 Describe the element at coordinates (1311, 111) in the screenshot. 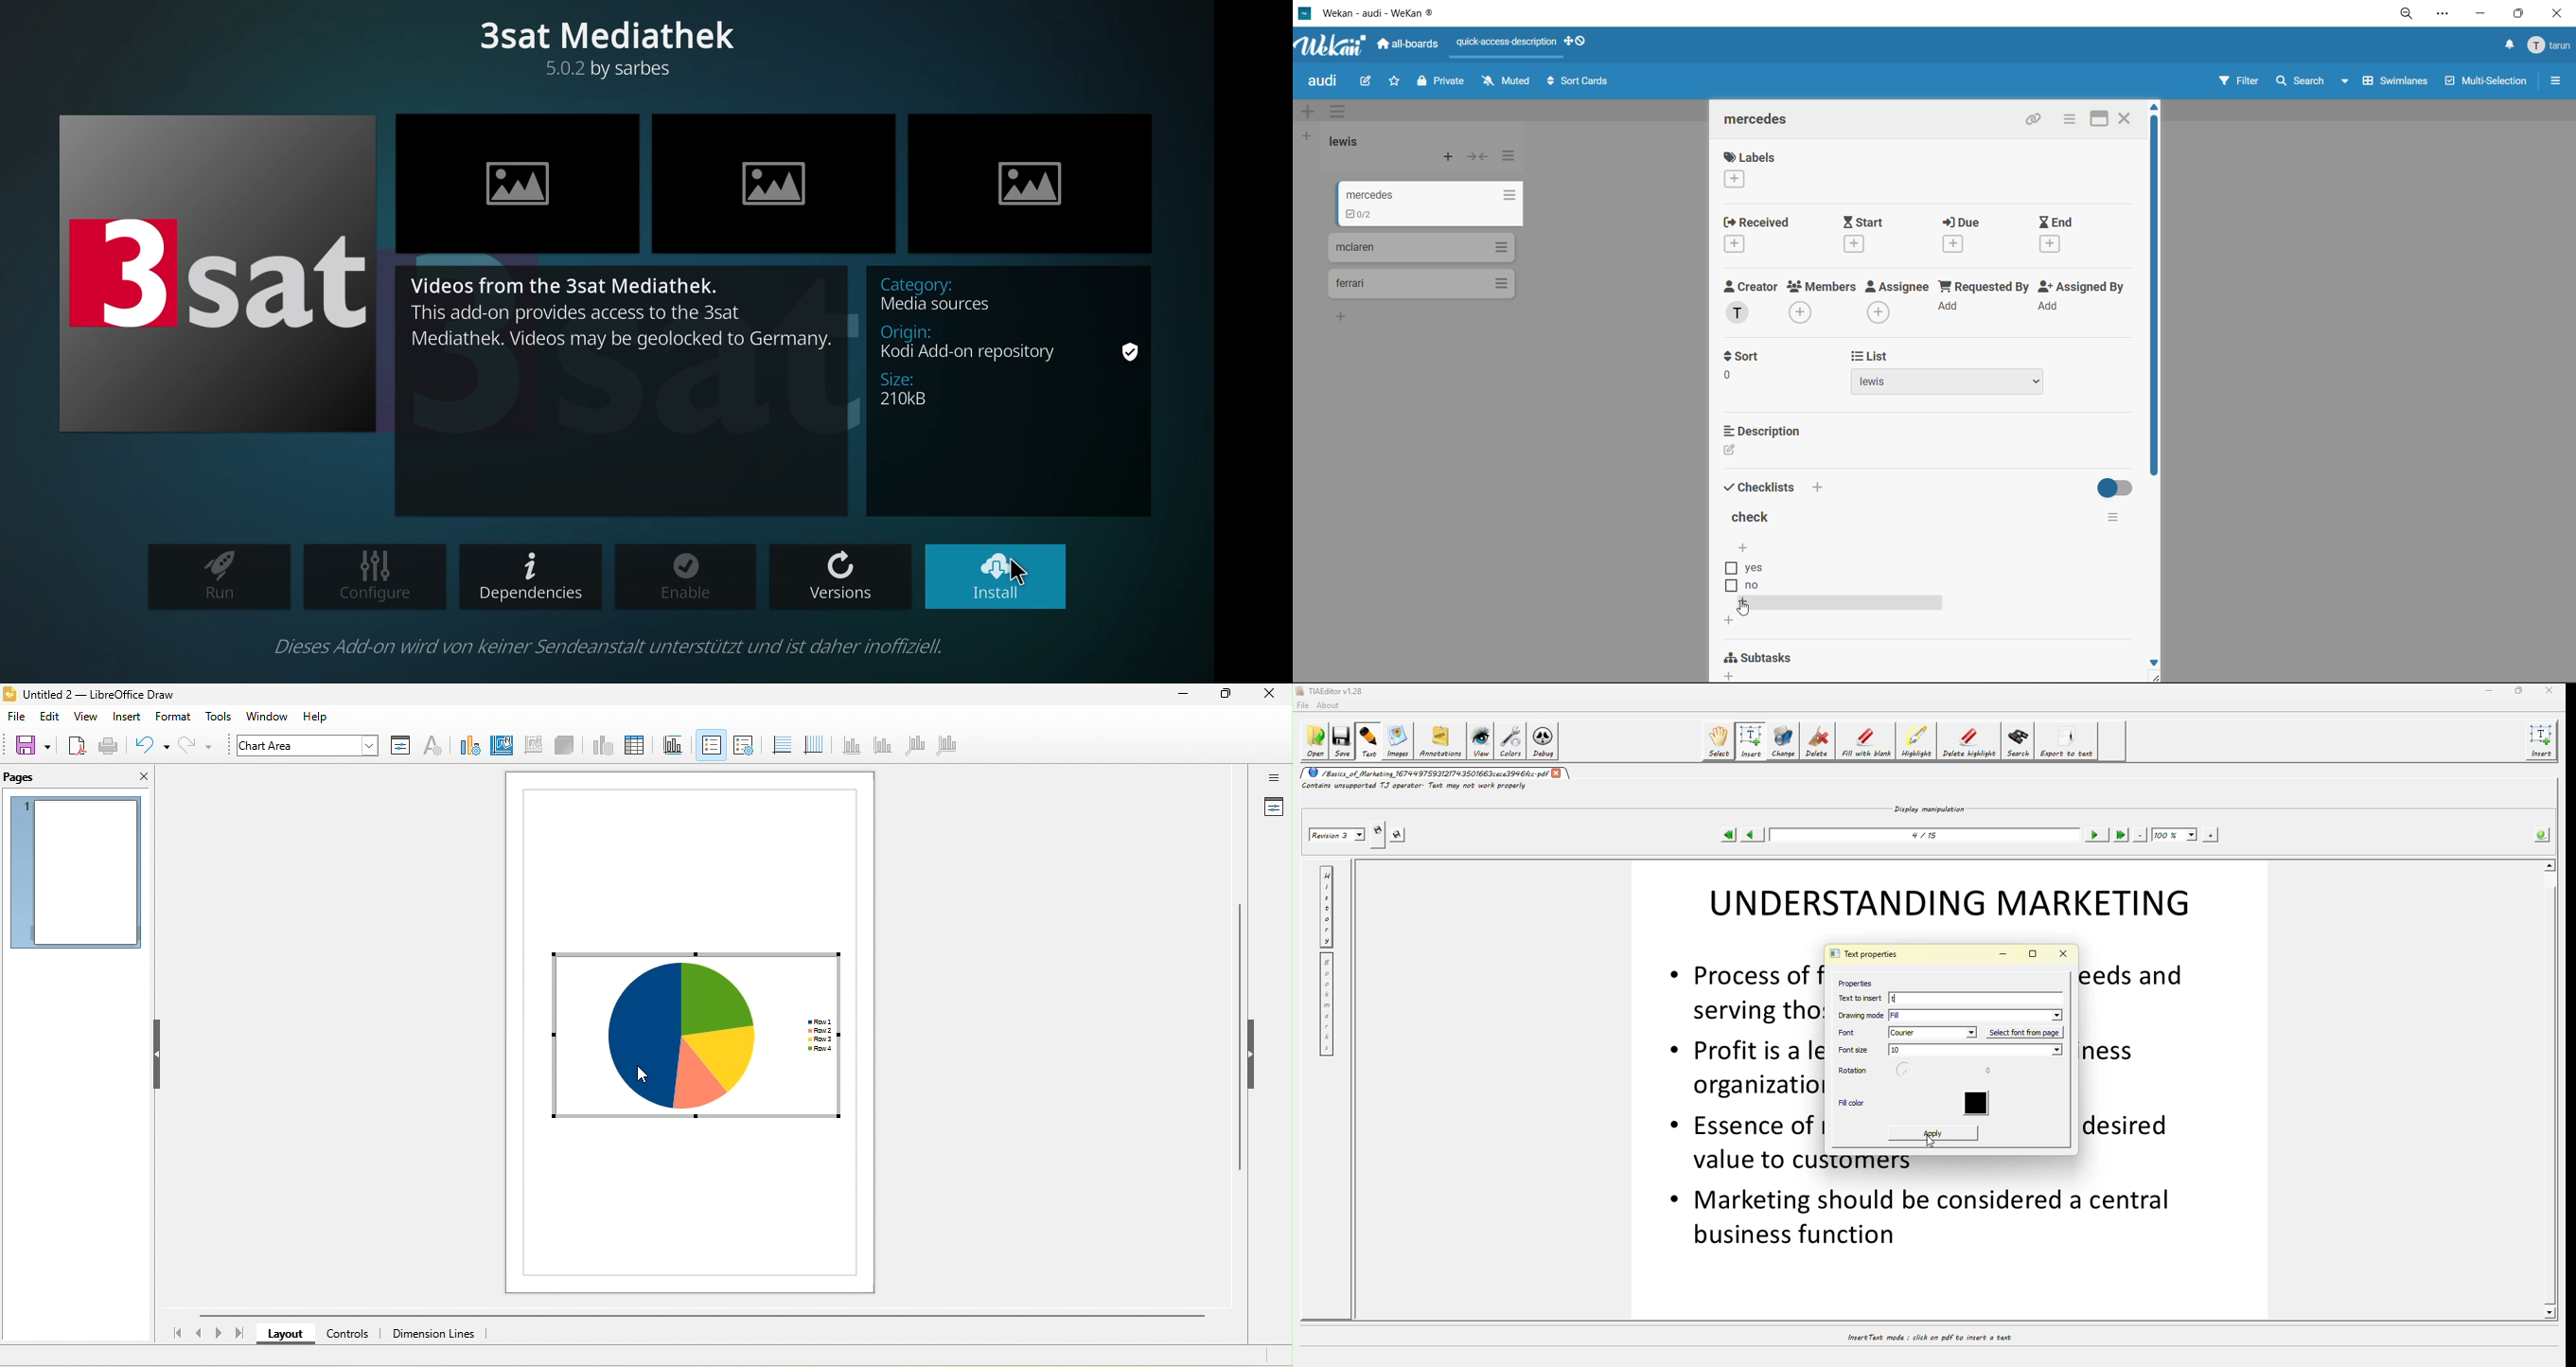

I see `add swimlane` at that location.